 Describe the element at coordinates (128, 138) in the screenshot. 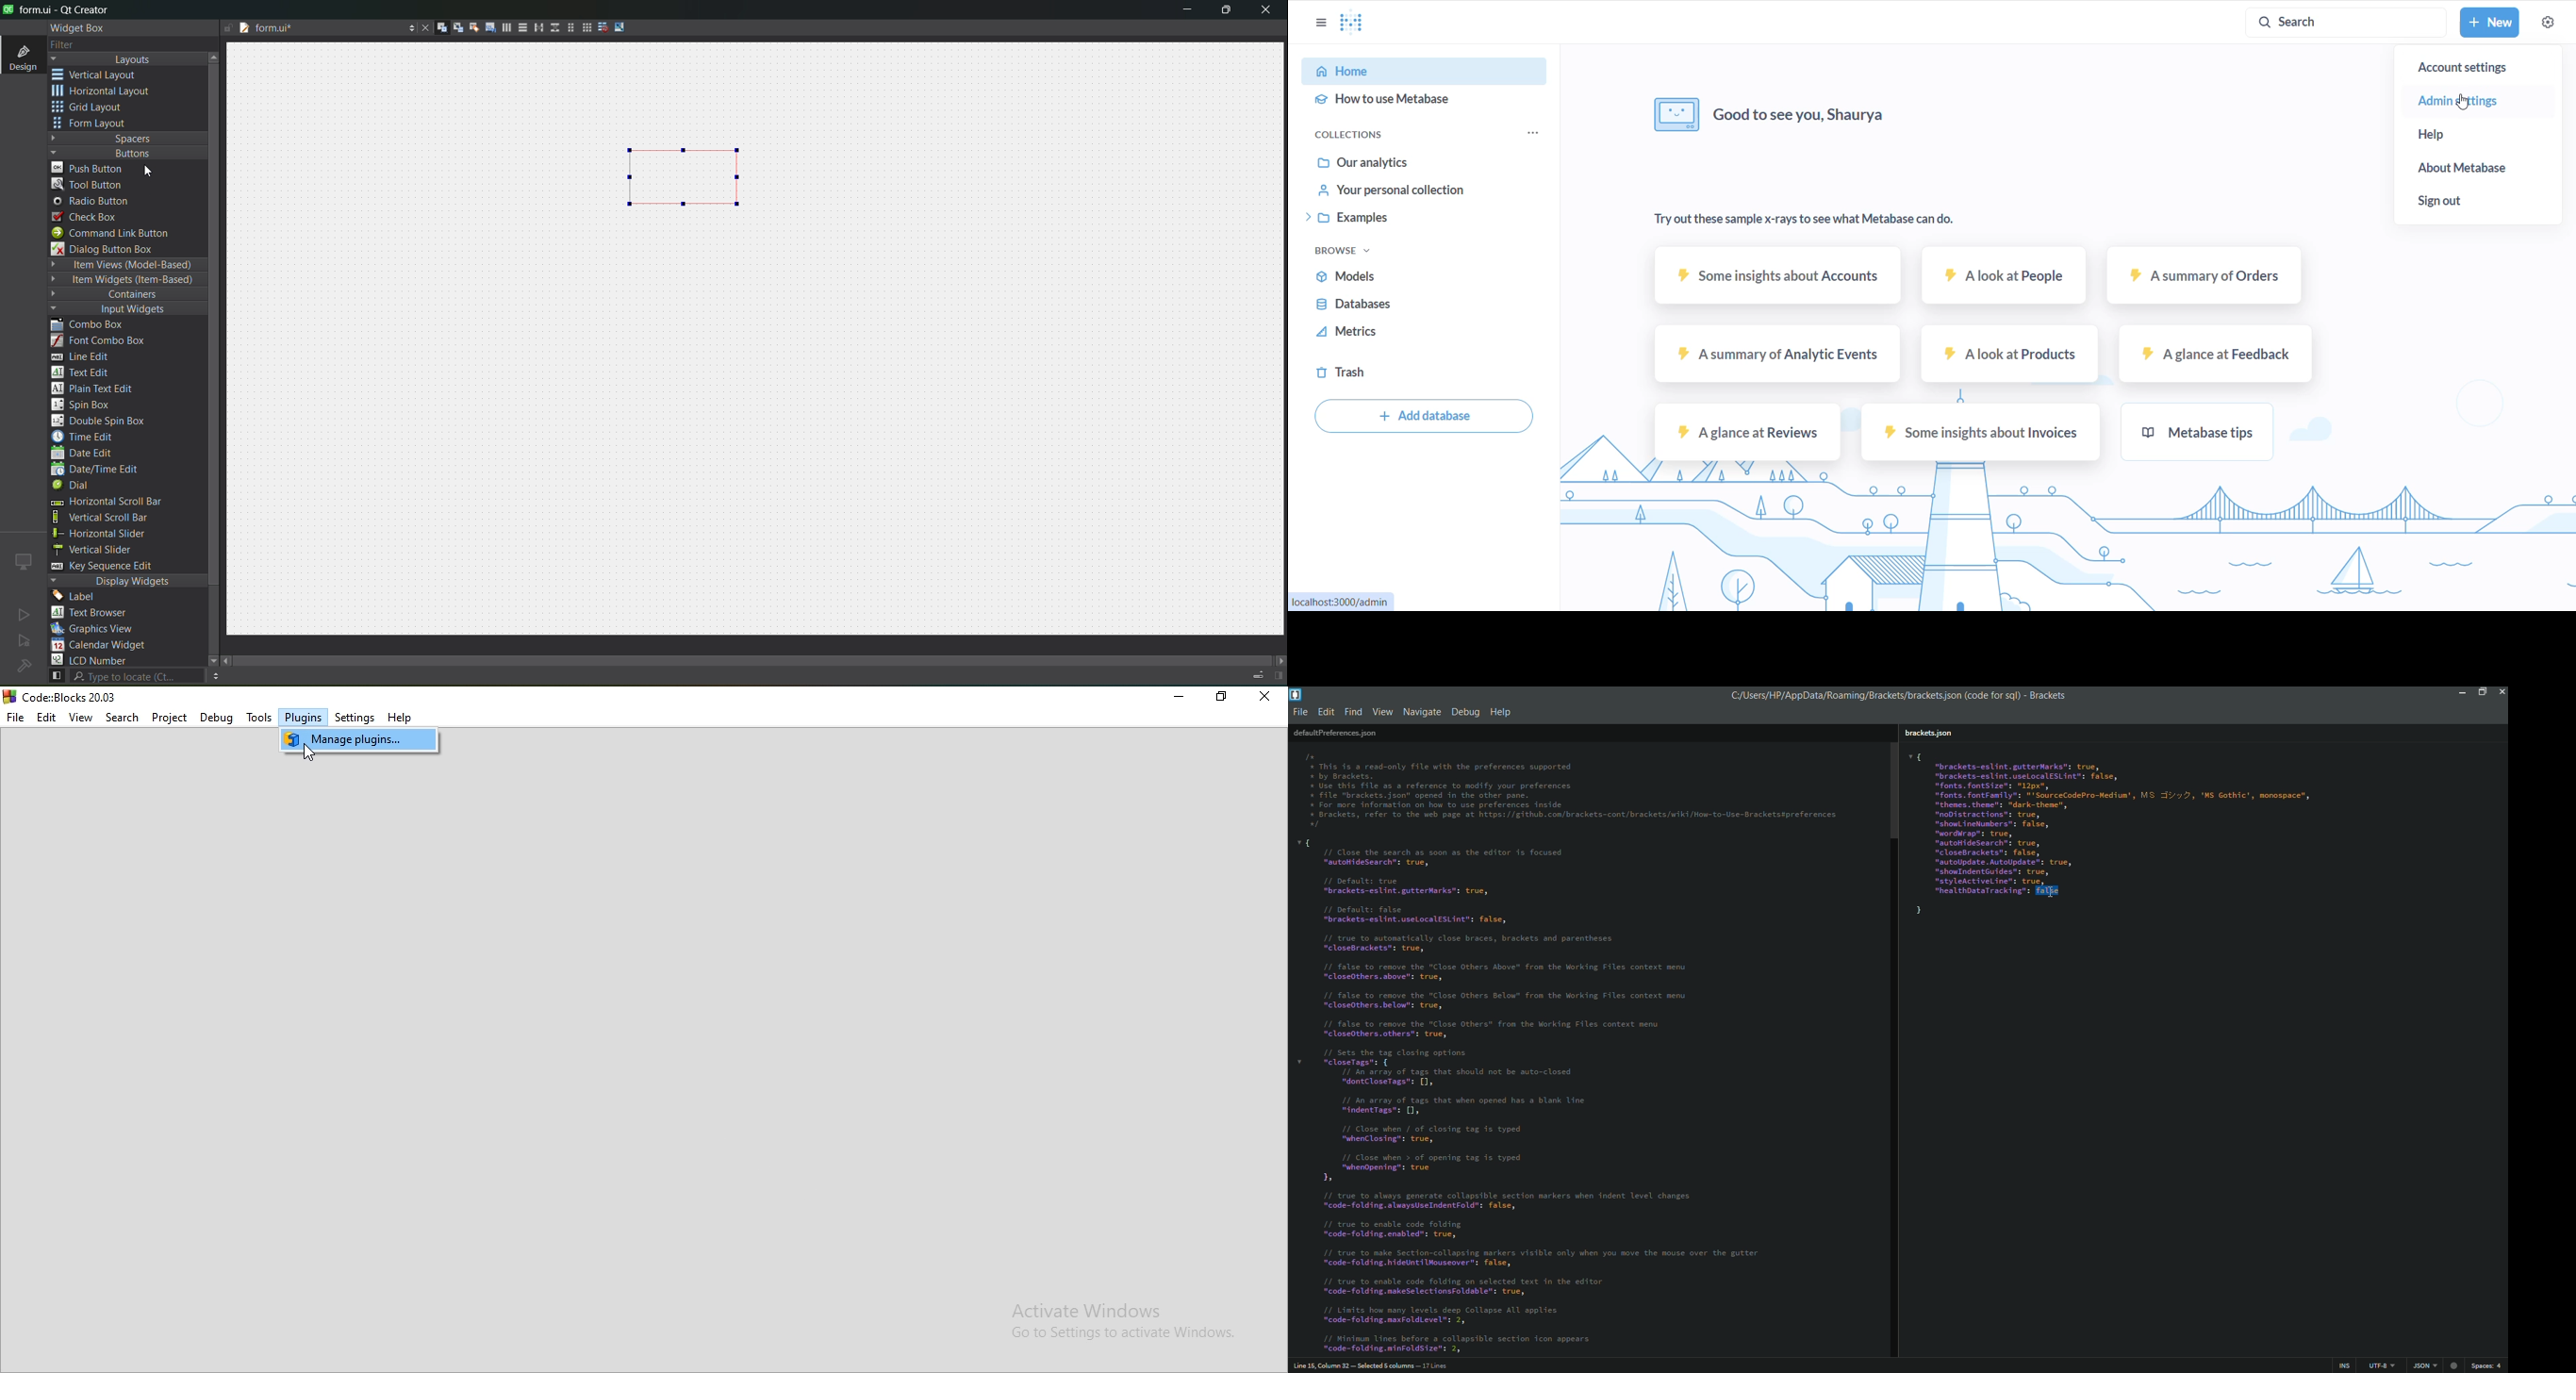

I see `spaces` at that location.